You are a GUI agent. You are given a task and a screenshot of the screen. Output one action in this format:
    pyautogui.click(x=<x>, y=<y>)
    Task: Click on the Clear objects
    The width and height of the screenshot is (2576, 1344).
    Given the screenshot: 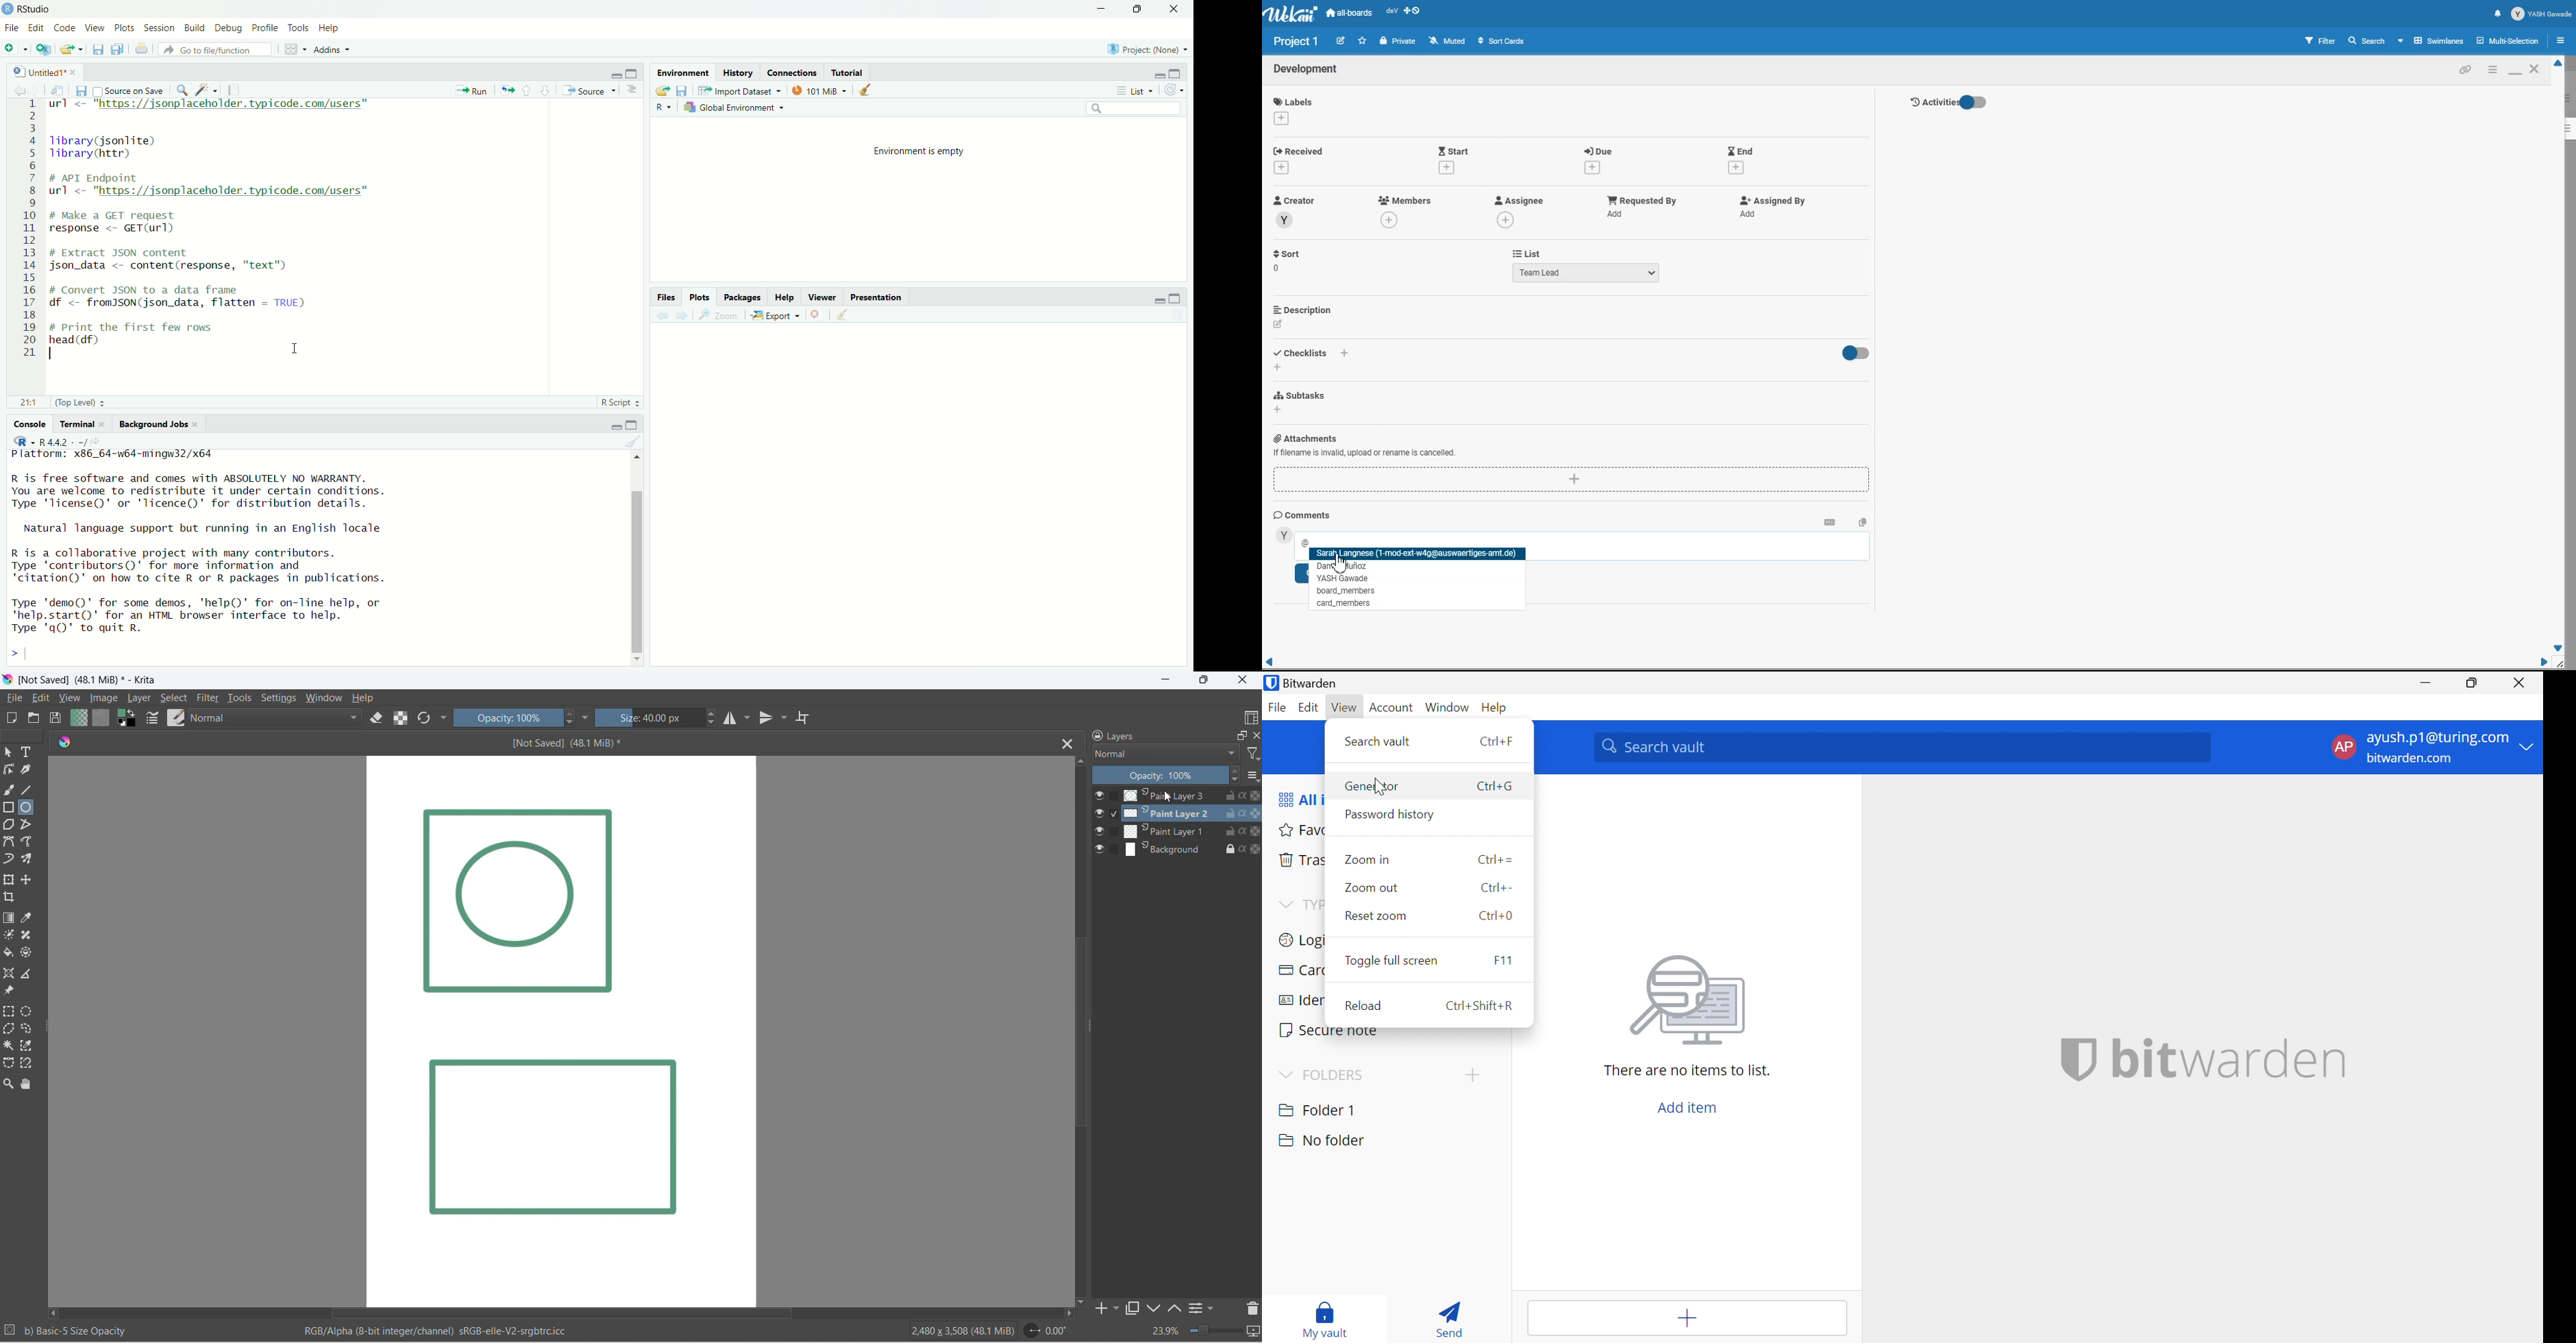 What is the action you would take?
    pyautogui.click(x=843, y=316)
    